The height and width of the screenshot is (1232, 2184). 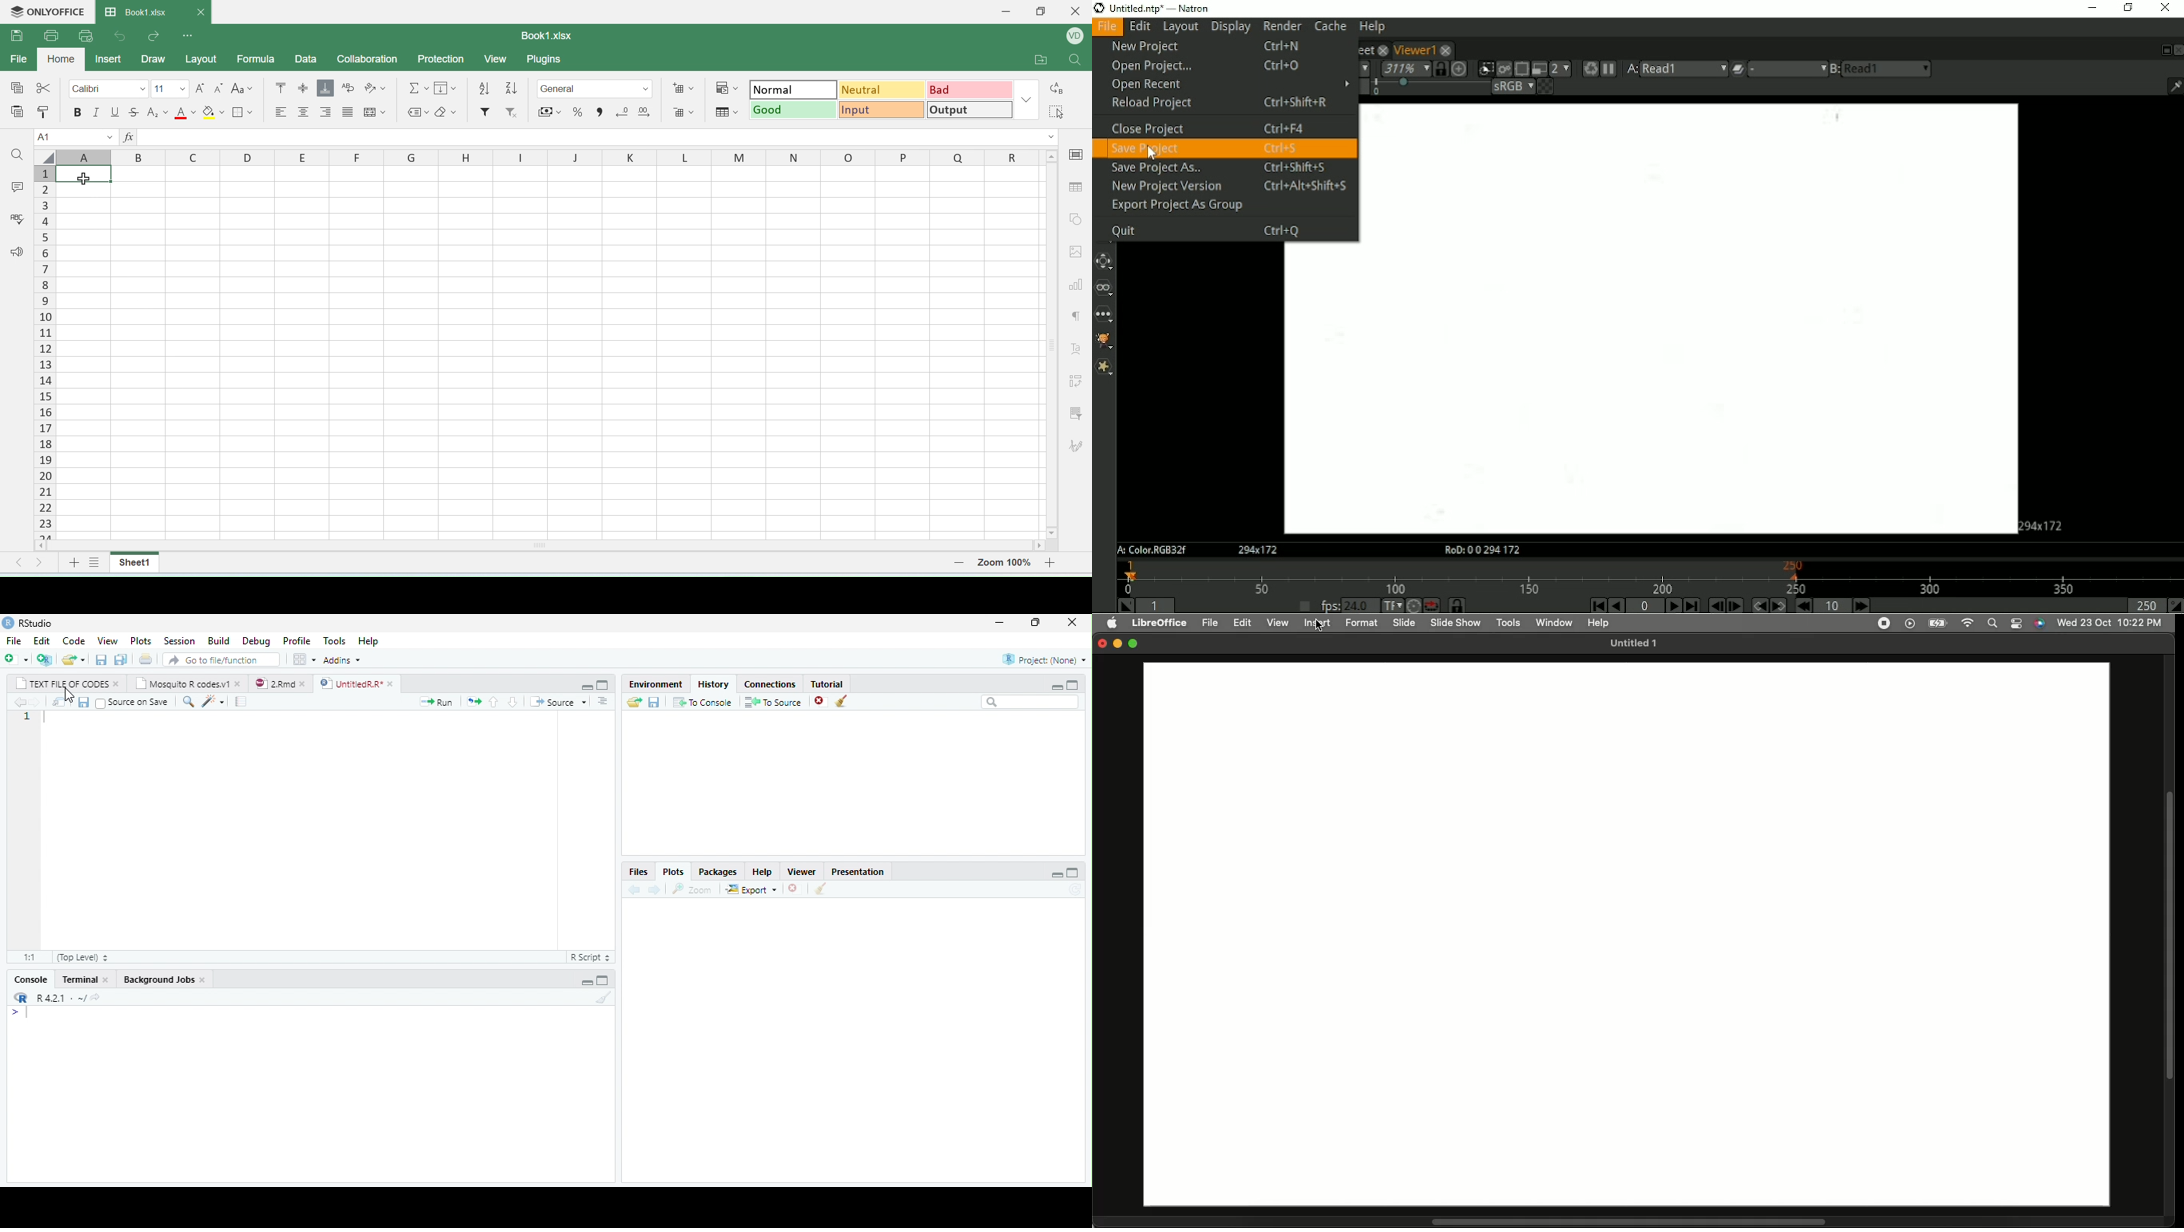 I want to click on dropdown, so click(x=1028, y=101).